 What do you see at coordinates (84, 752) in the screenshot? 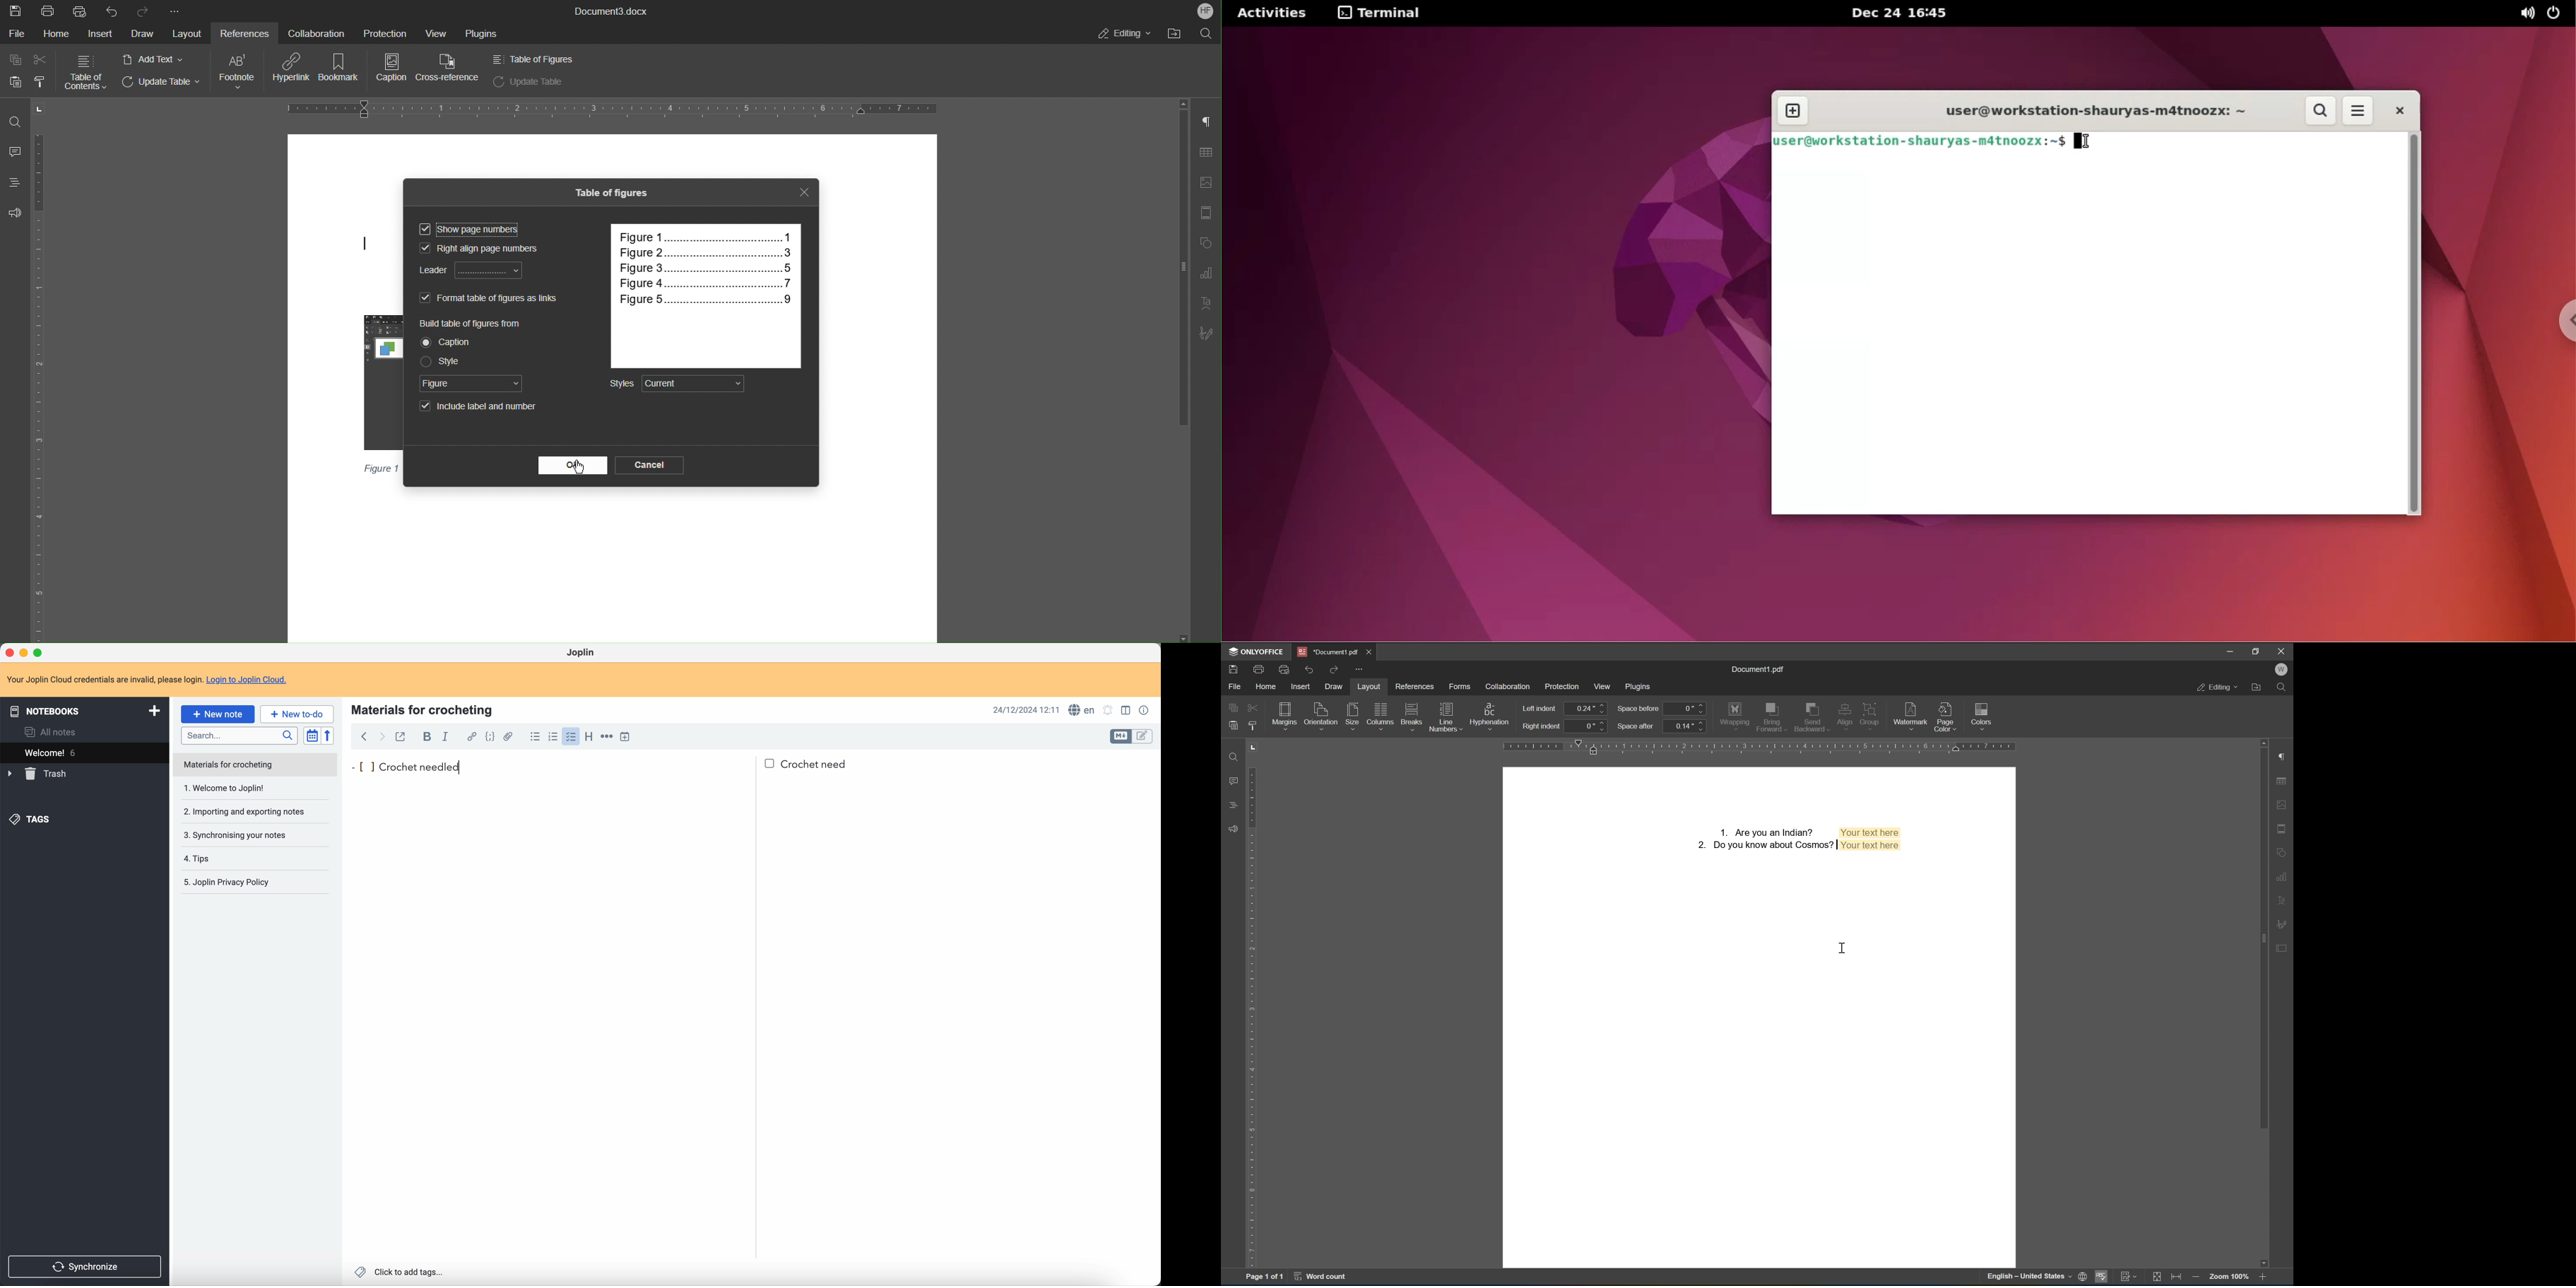
I see `welcome` at bounding box center [84, 752].